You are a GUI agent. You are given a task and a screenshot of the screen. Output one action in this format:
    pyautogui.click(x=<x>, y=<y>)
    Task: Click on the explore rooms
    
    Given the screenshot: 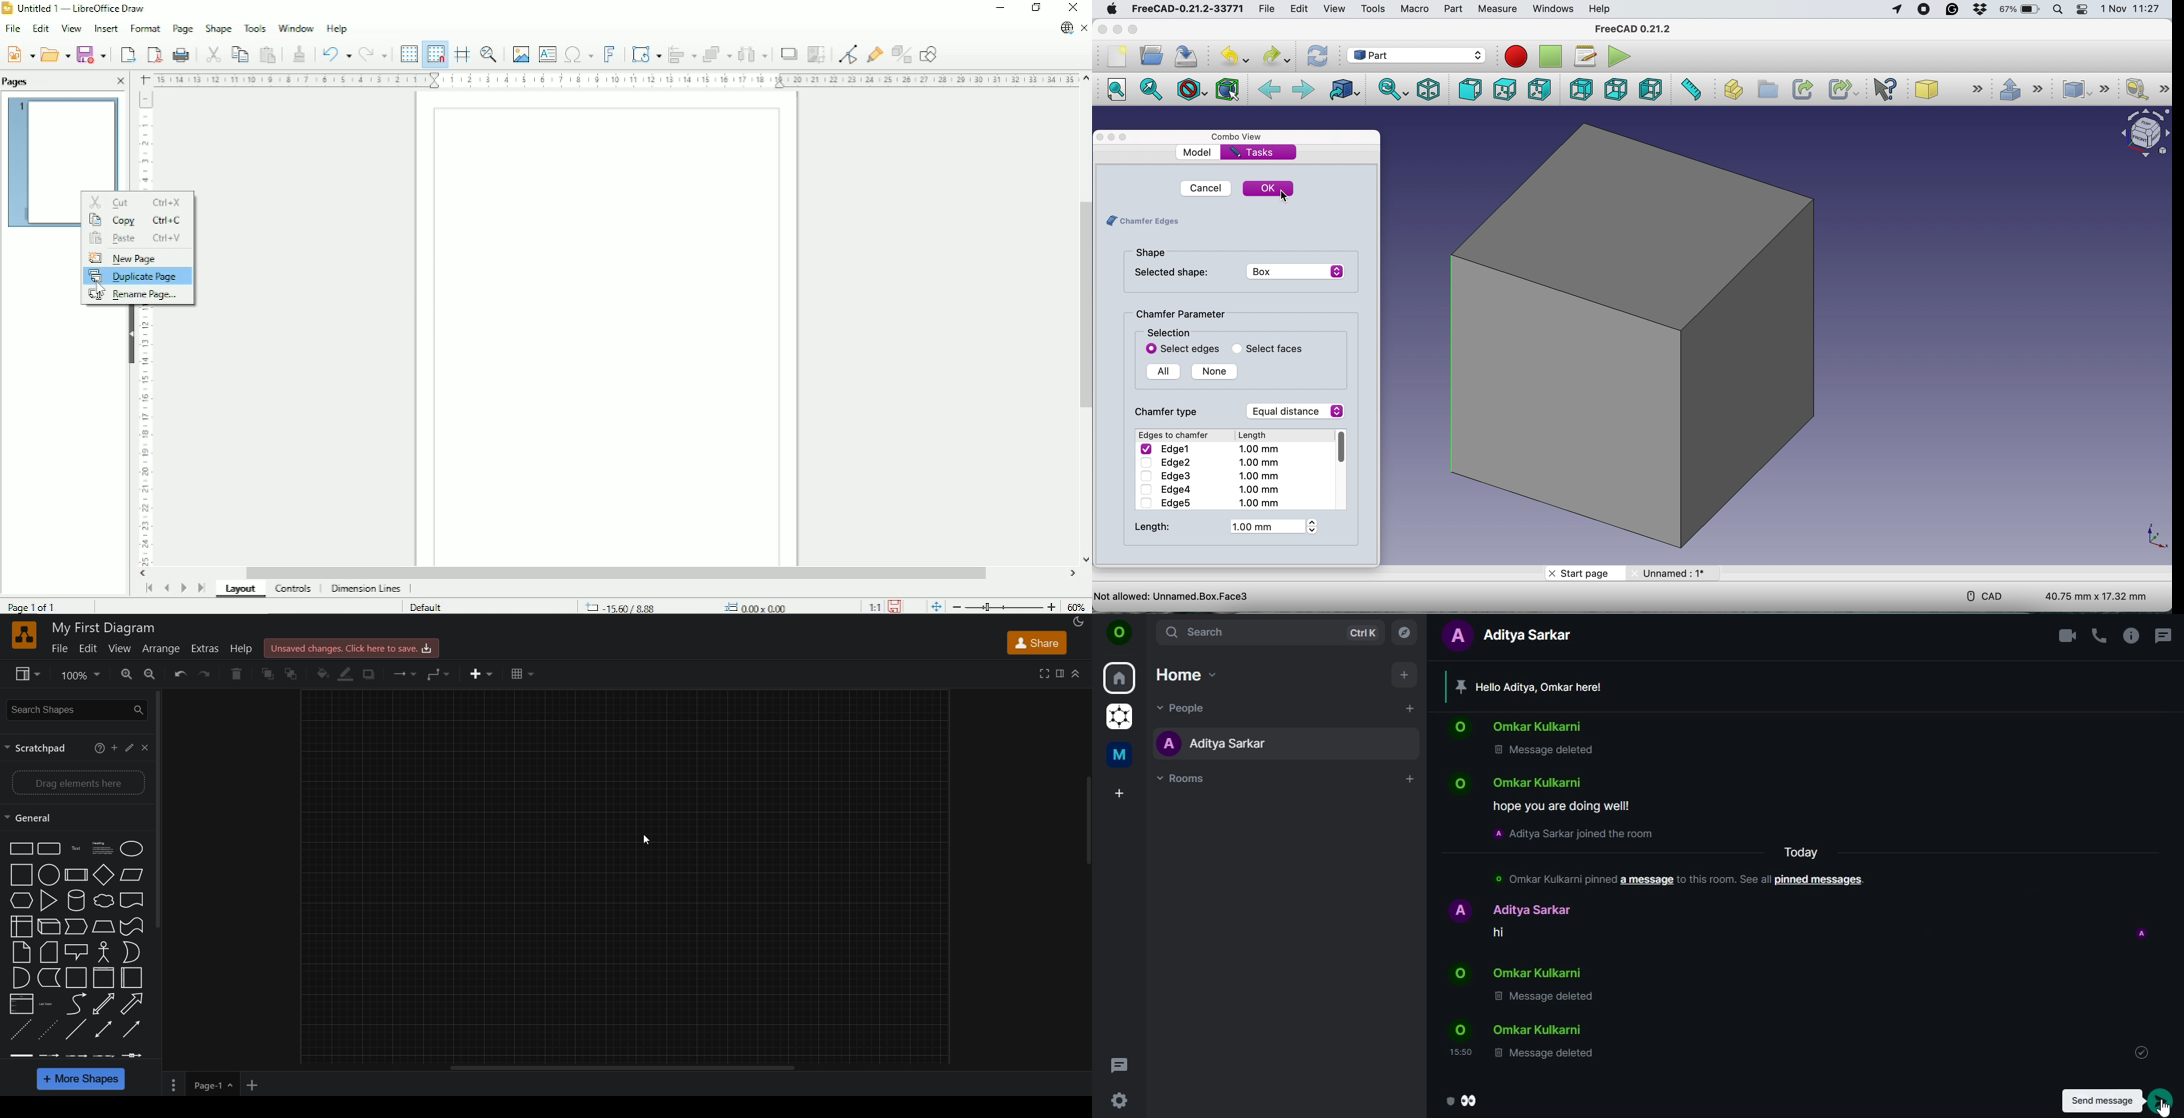 What is the action you would take?
    pyautogui.click(x=1405, y=633)
    